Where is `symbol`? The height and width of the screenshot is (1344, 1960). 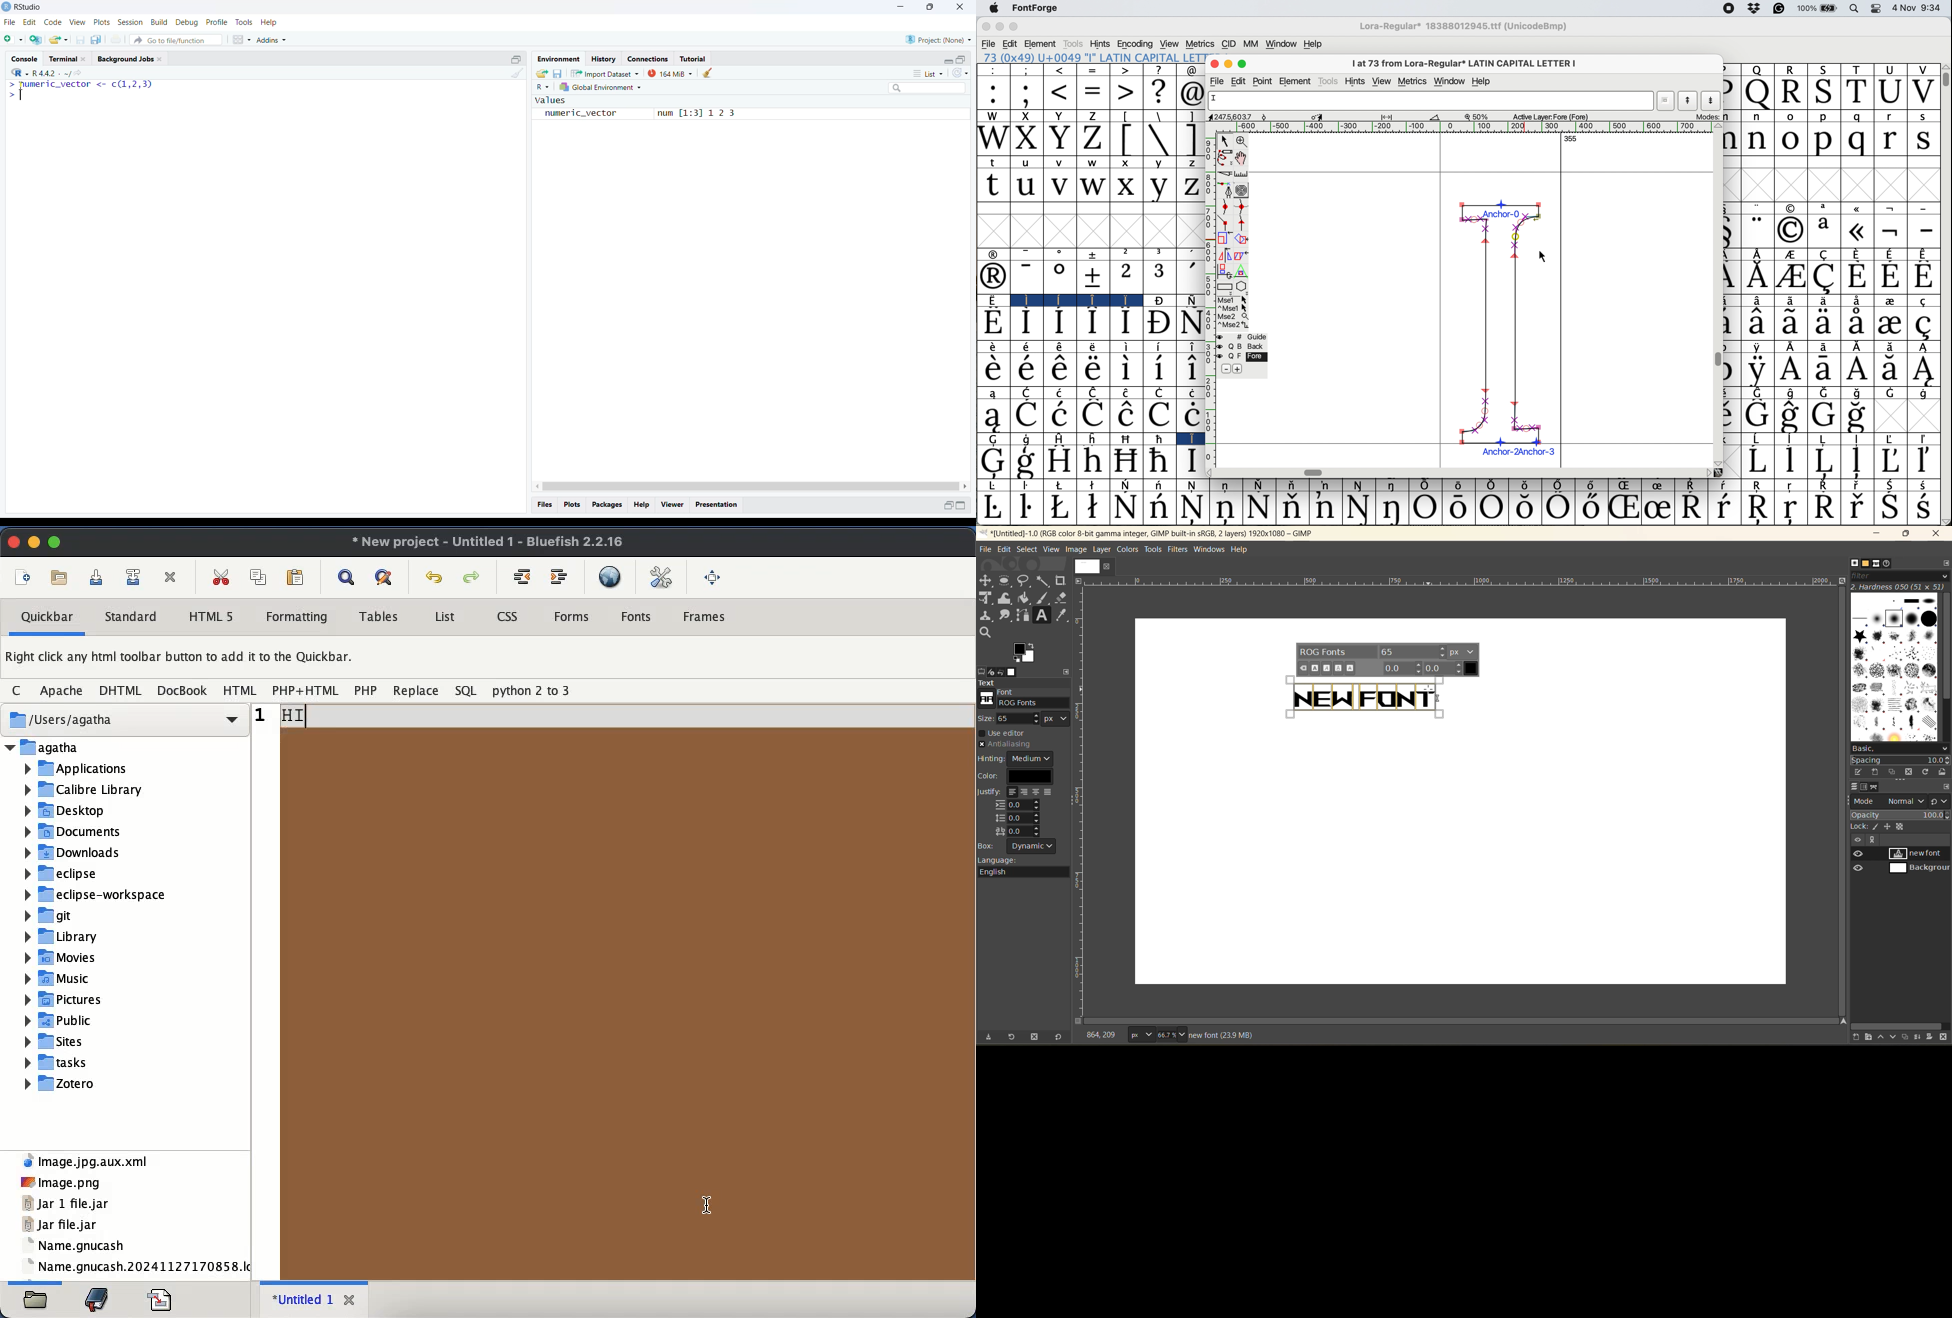
symbol is located at coordinates (1094, 254).